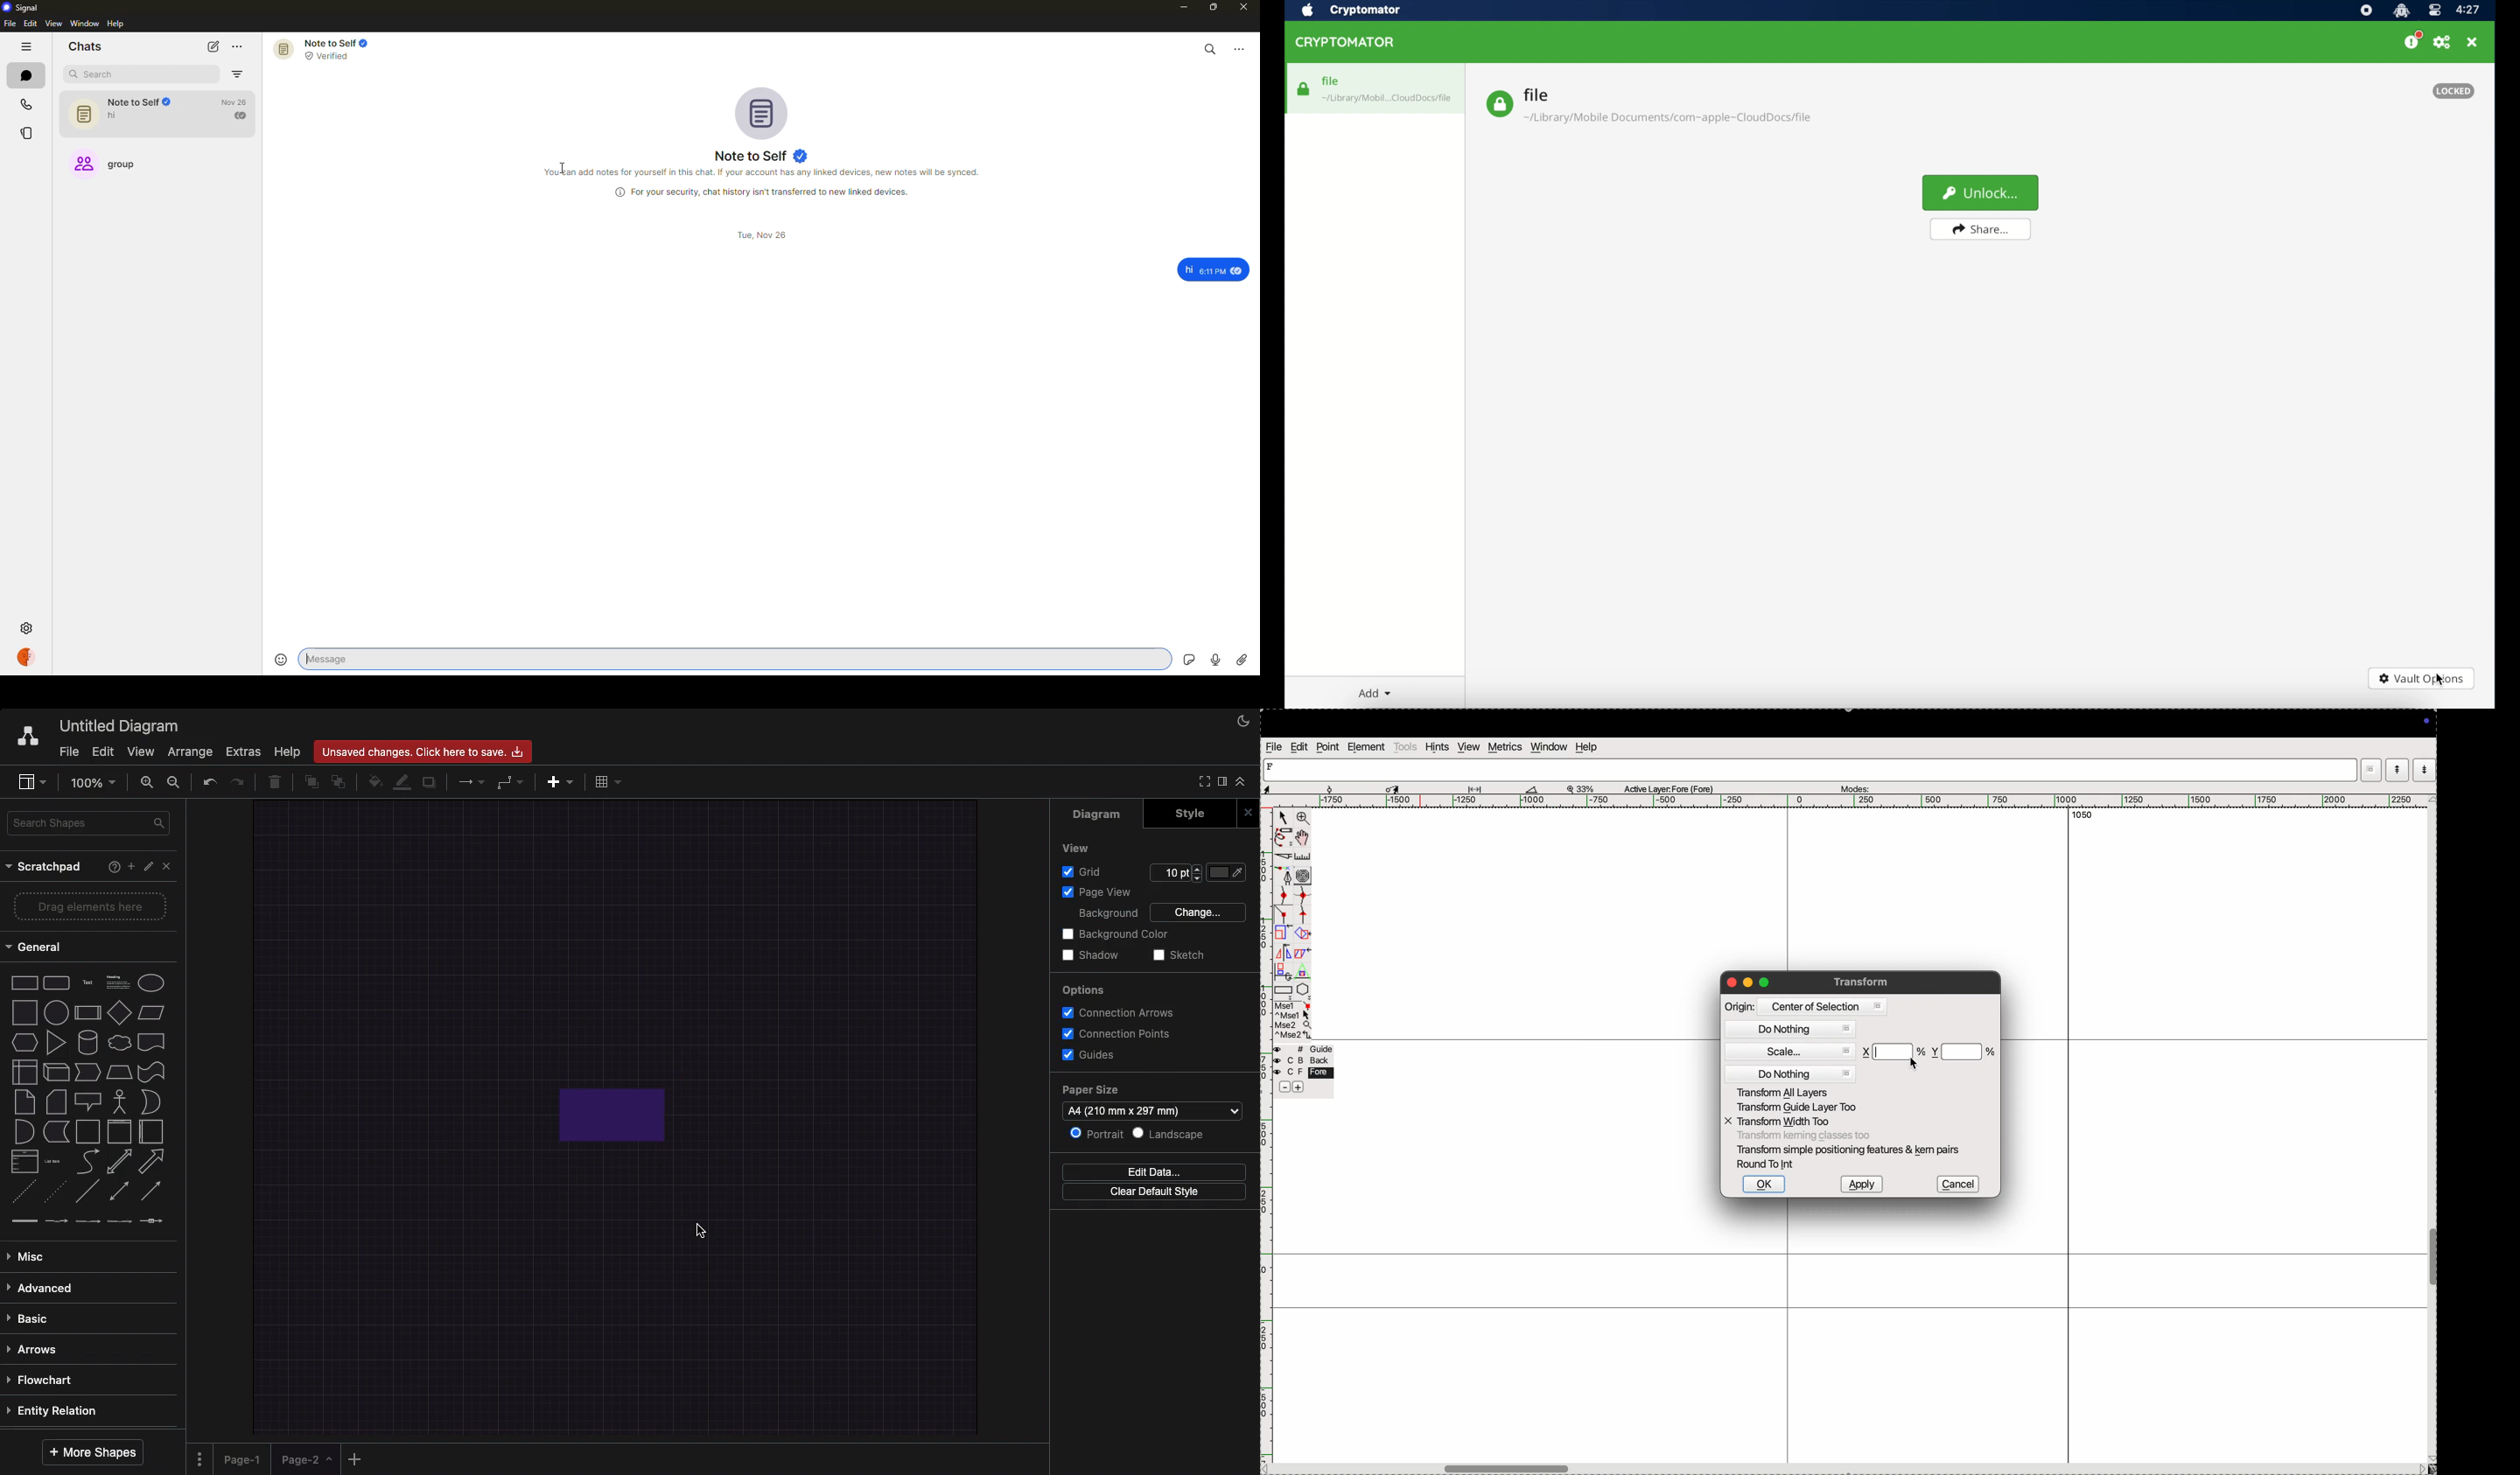 The image size is (2520, 1484). I want to click on emoji, so click(280, 659).